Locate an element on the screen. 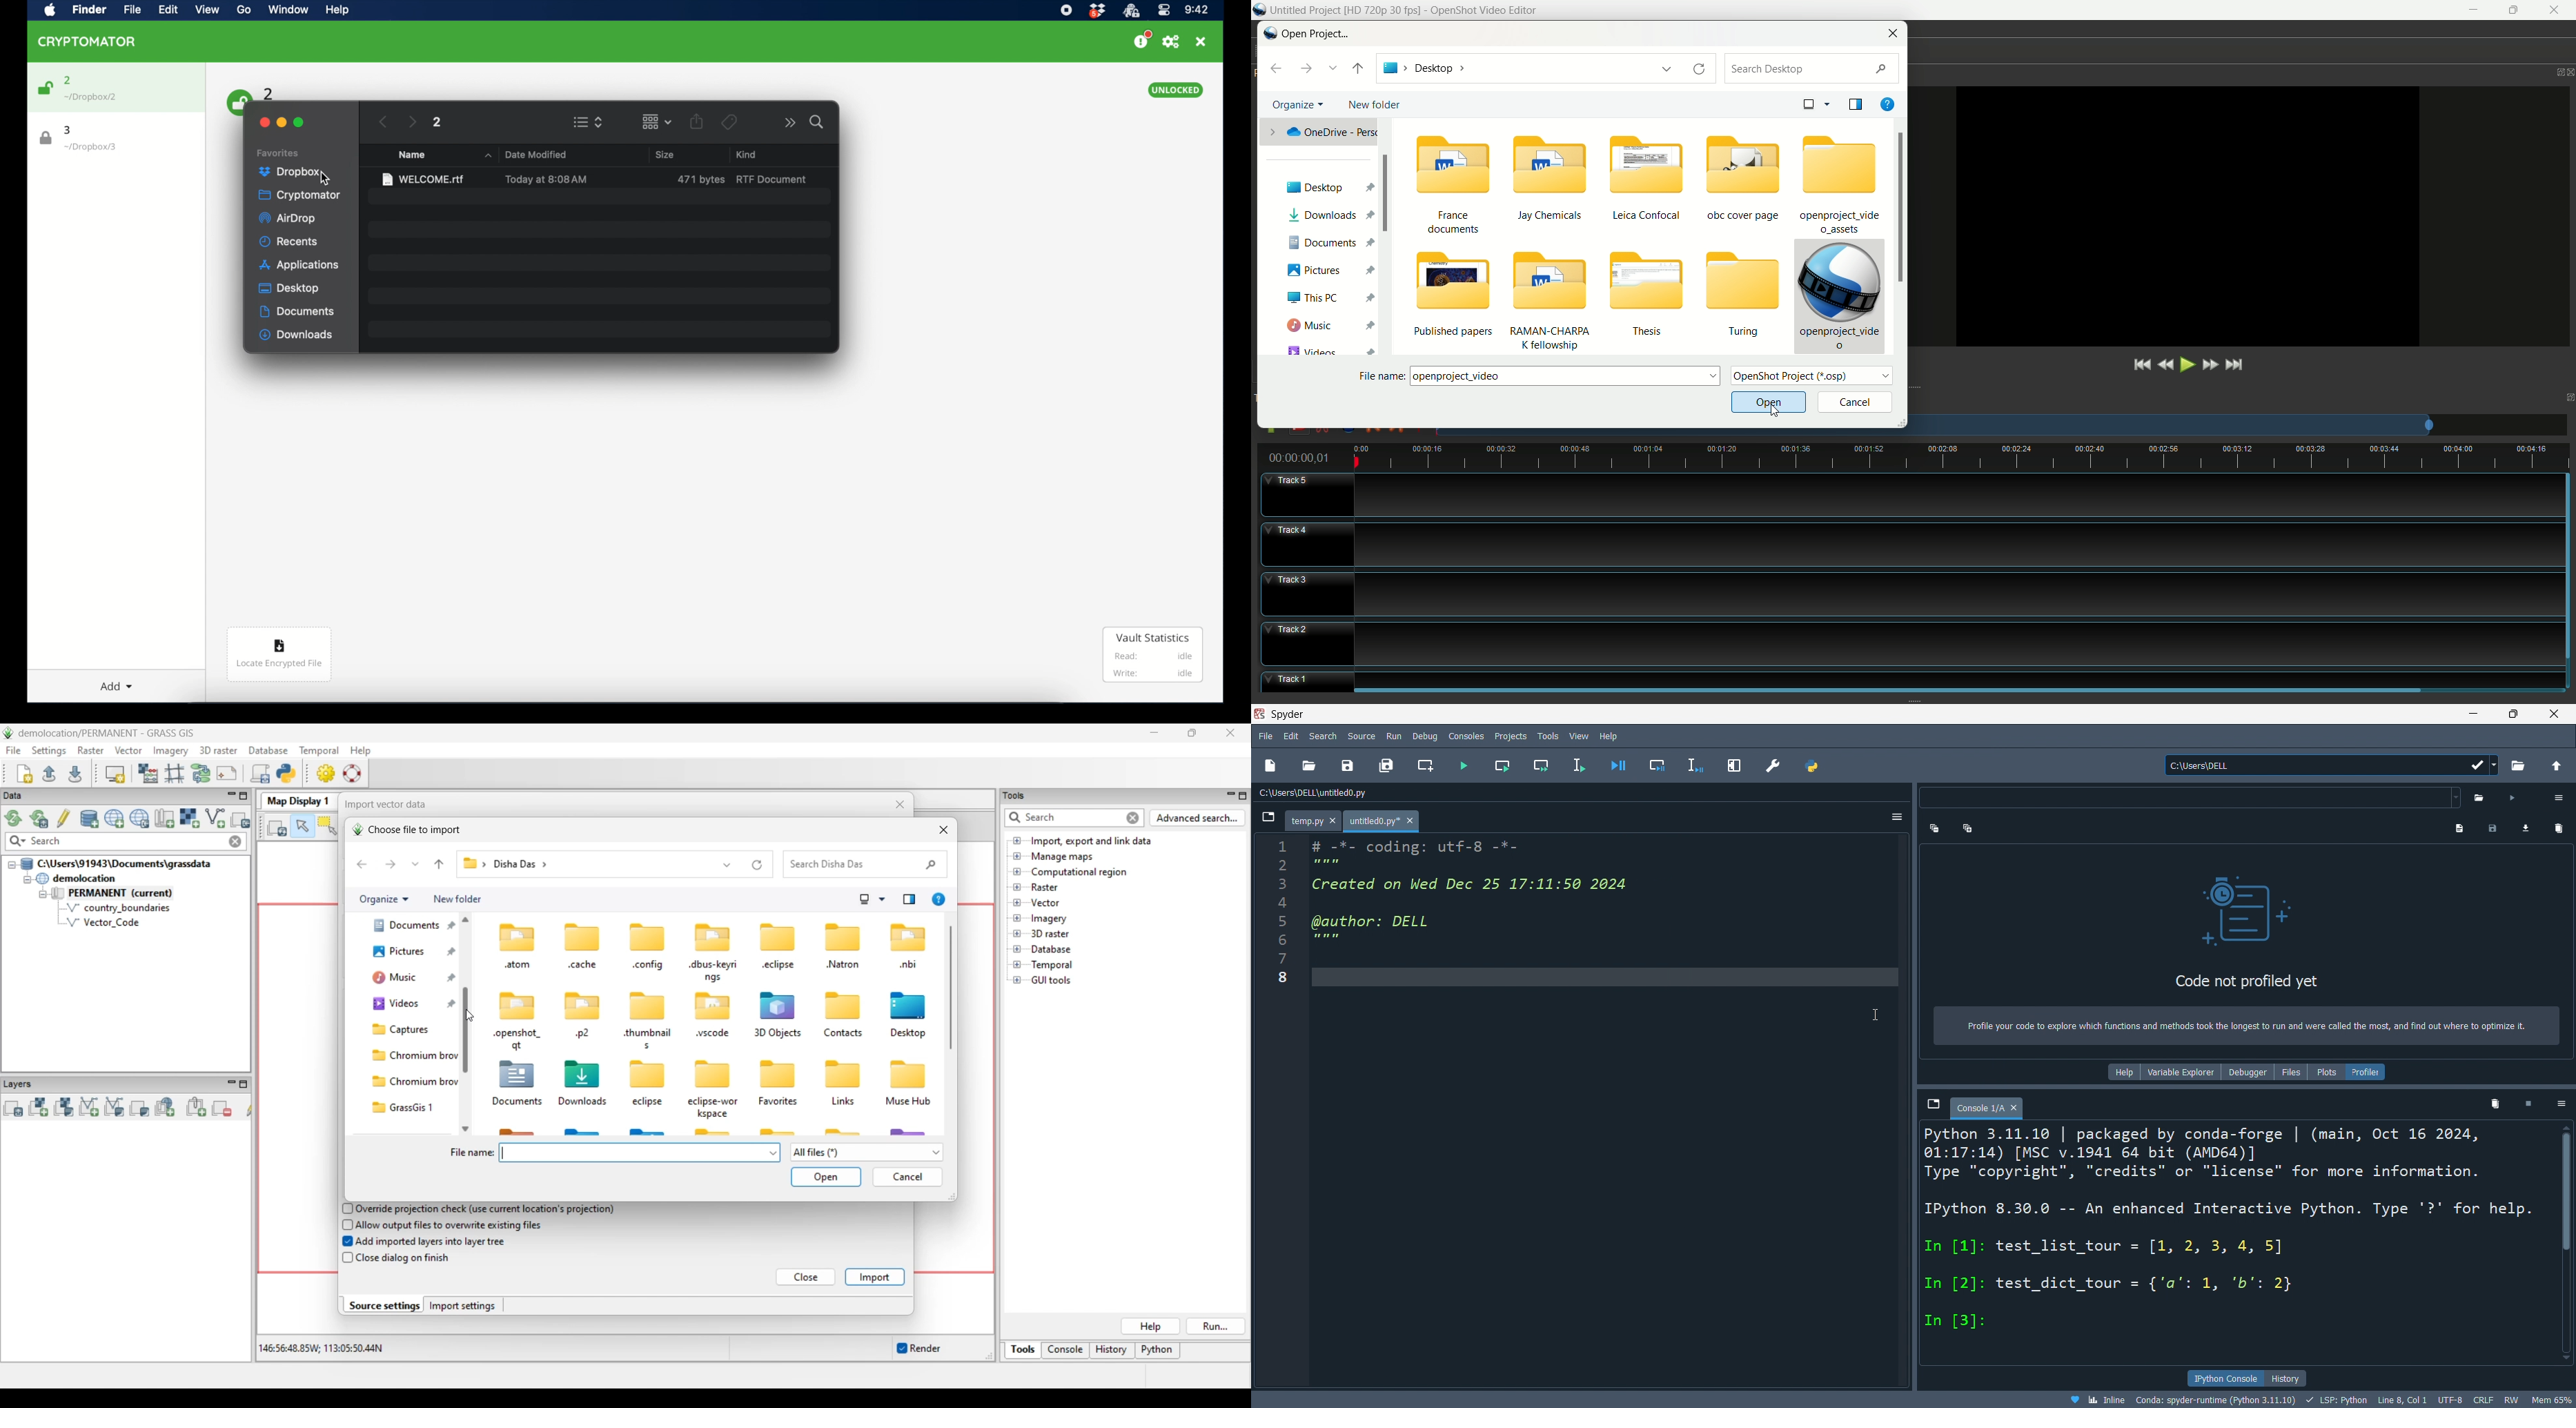  next is located at coordinates (412, 122).